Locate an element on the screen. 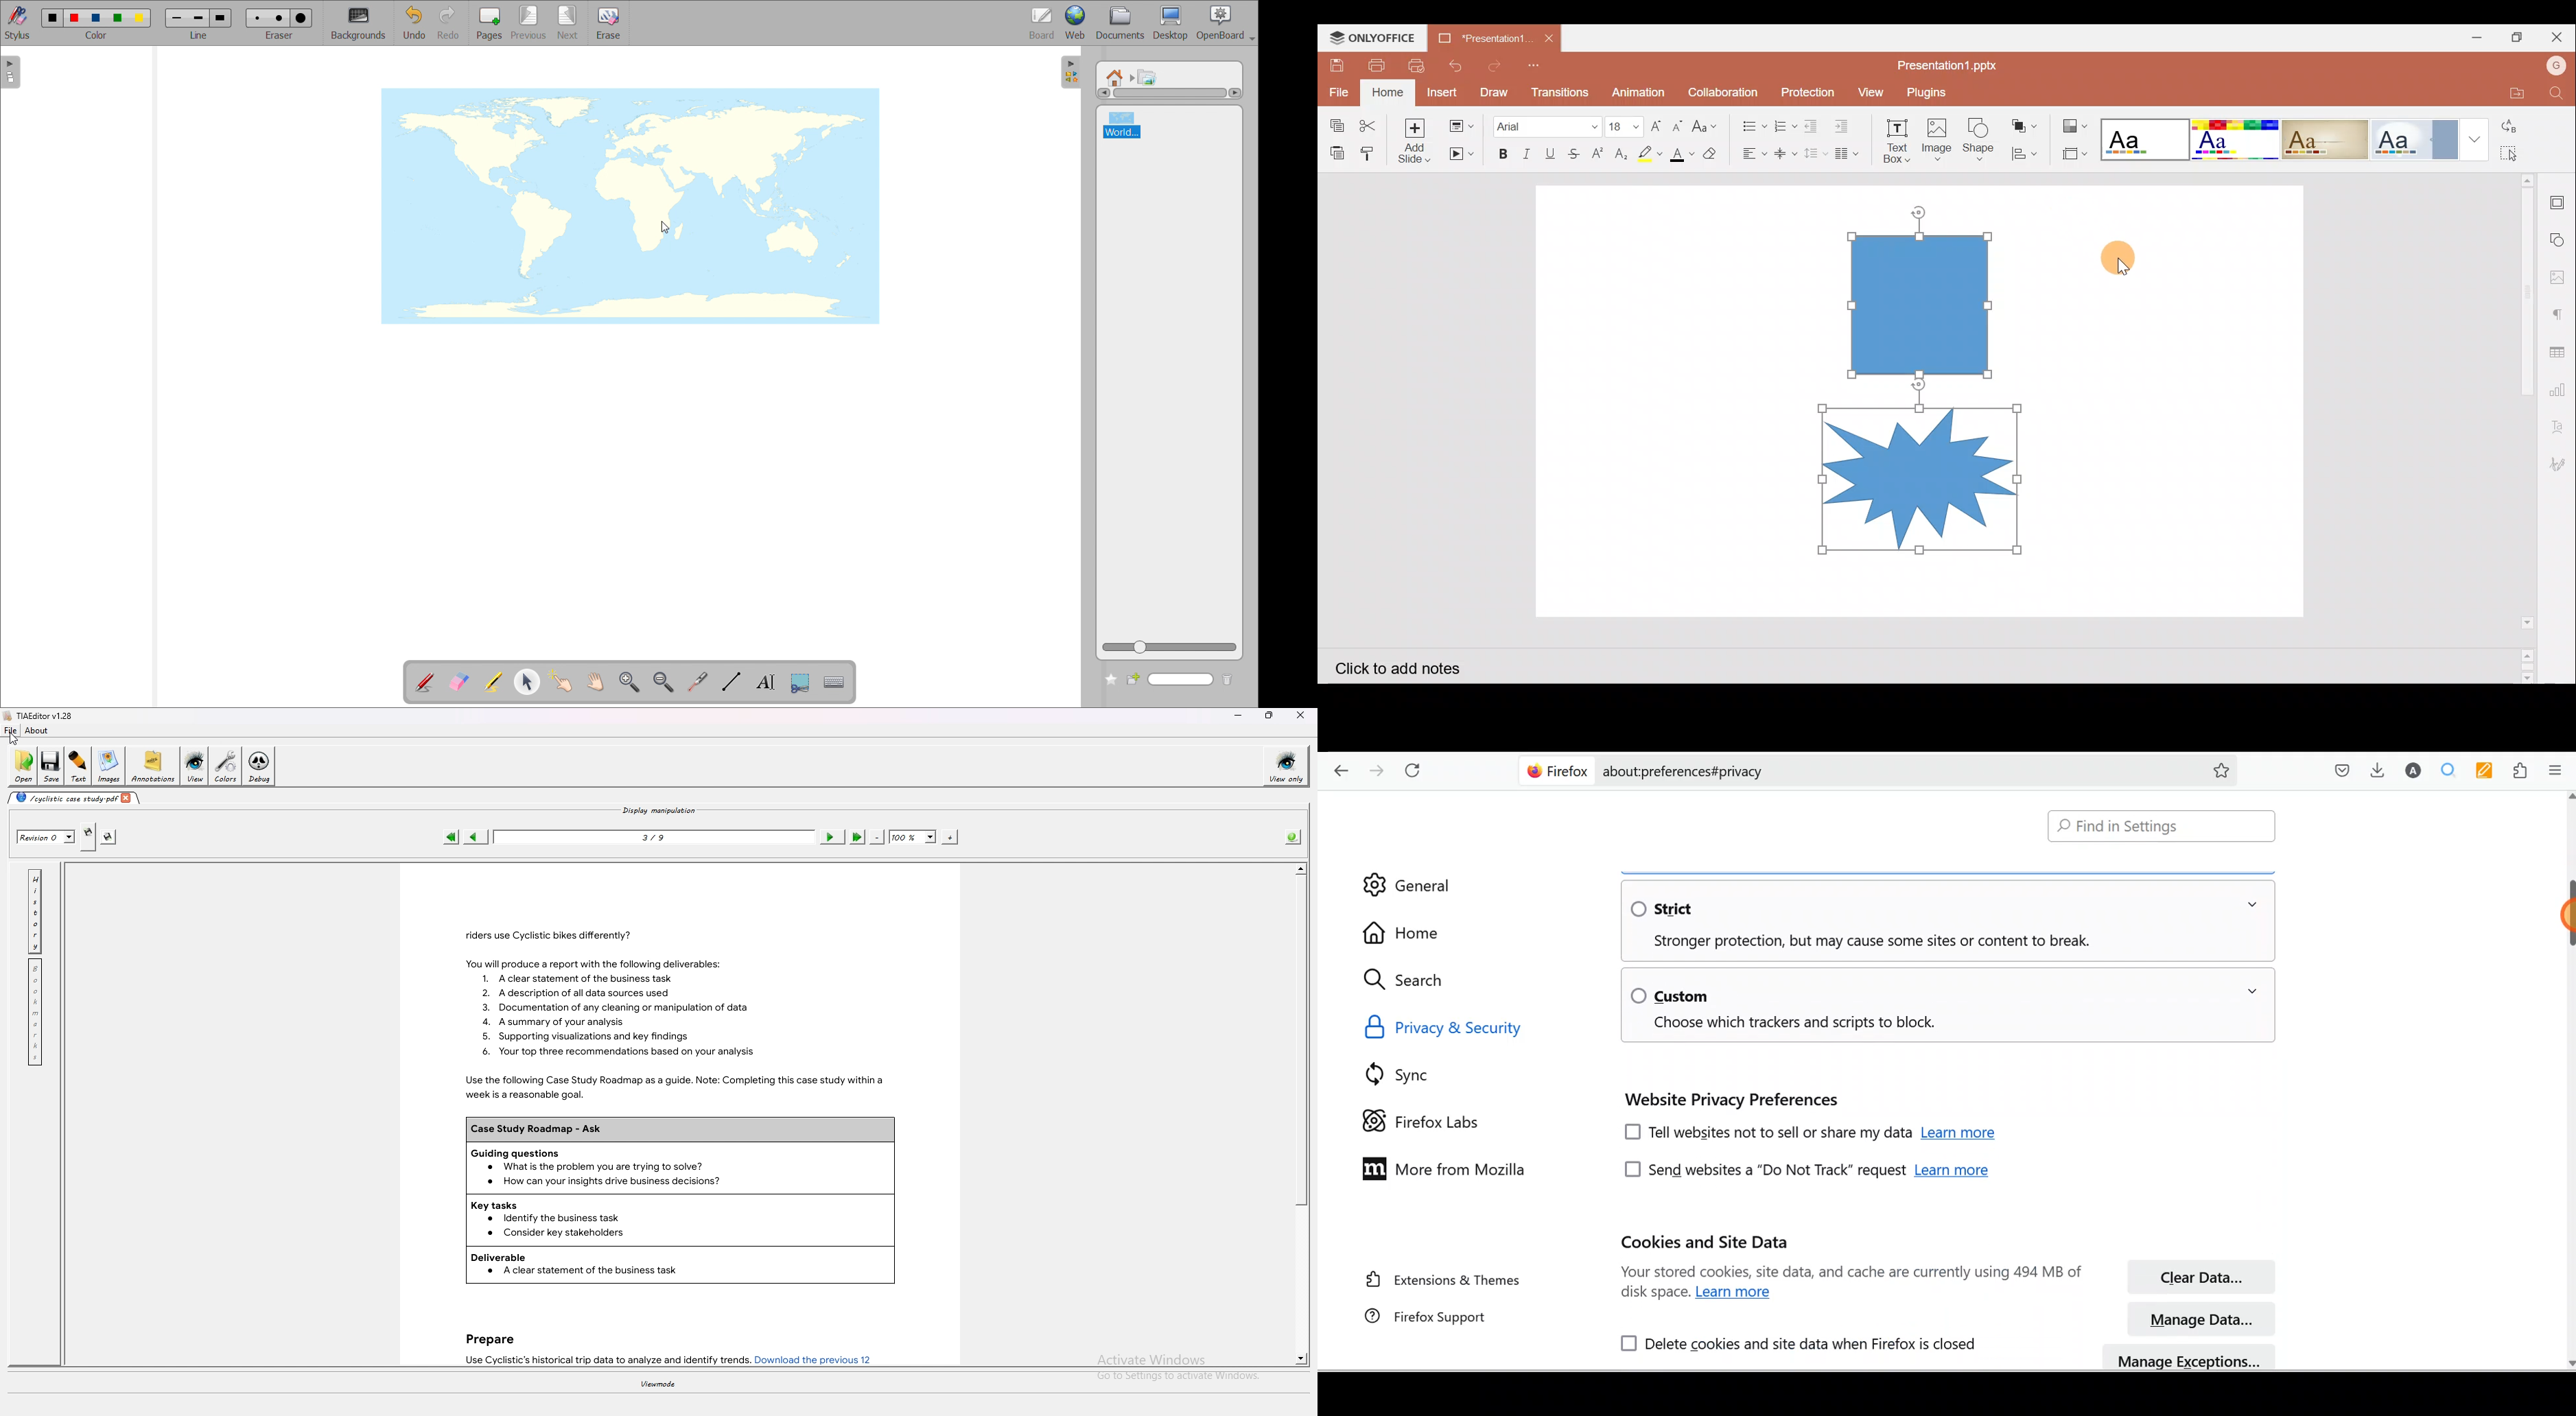 Image resolution: width=2576 pixels, height=1428 pixels. close is located at coordinates (129, 797).